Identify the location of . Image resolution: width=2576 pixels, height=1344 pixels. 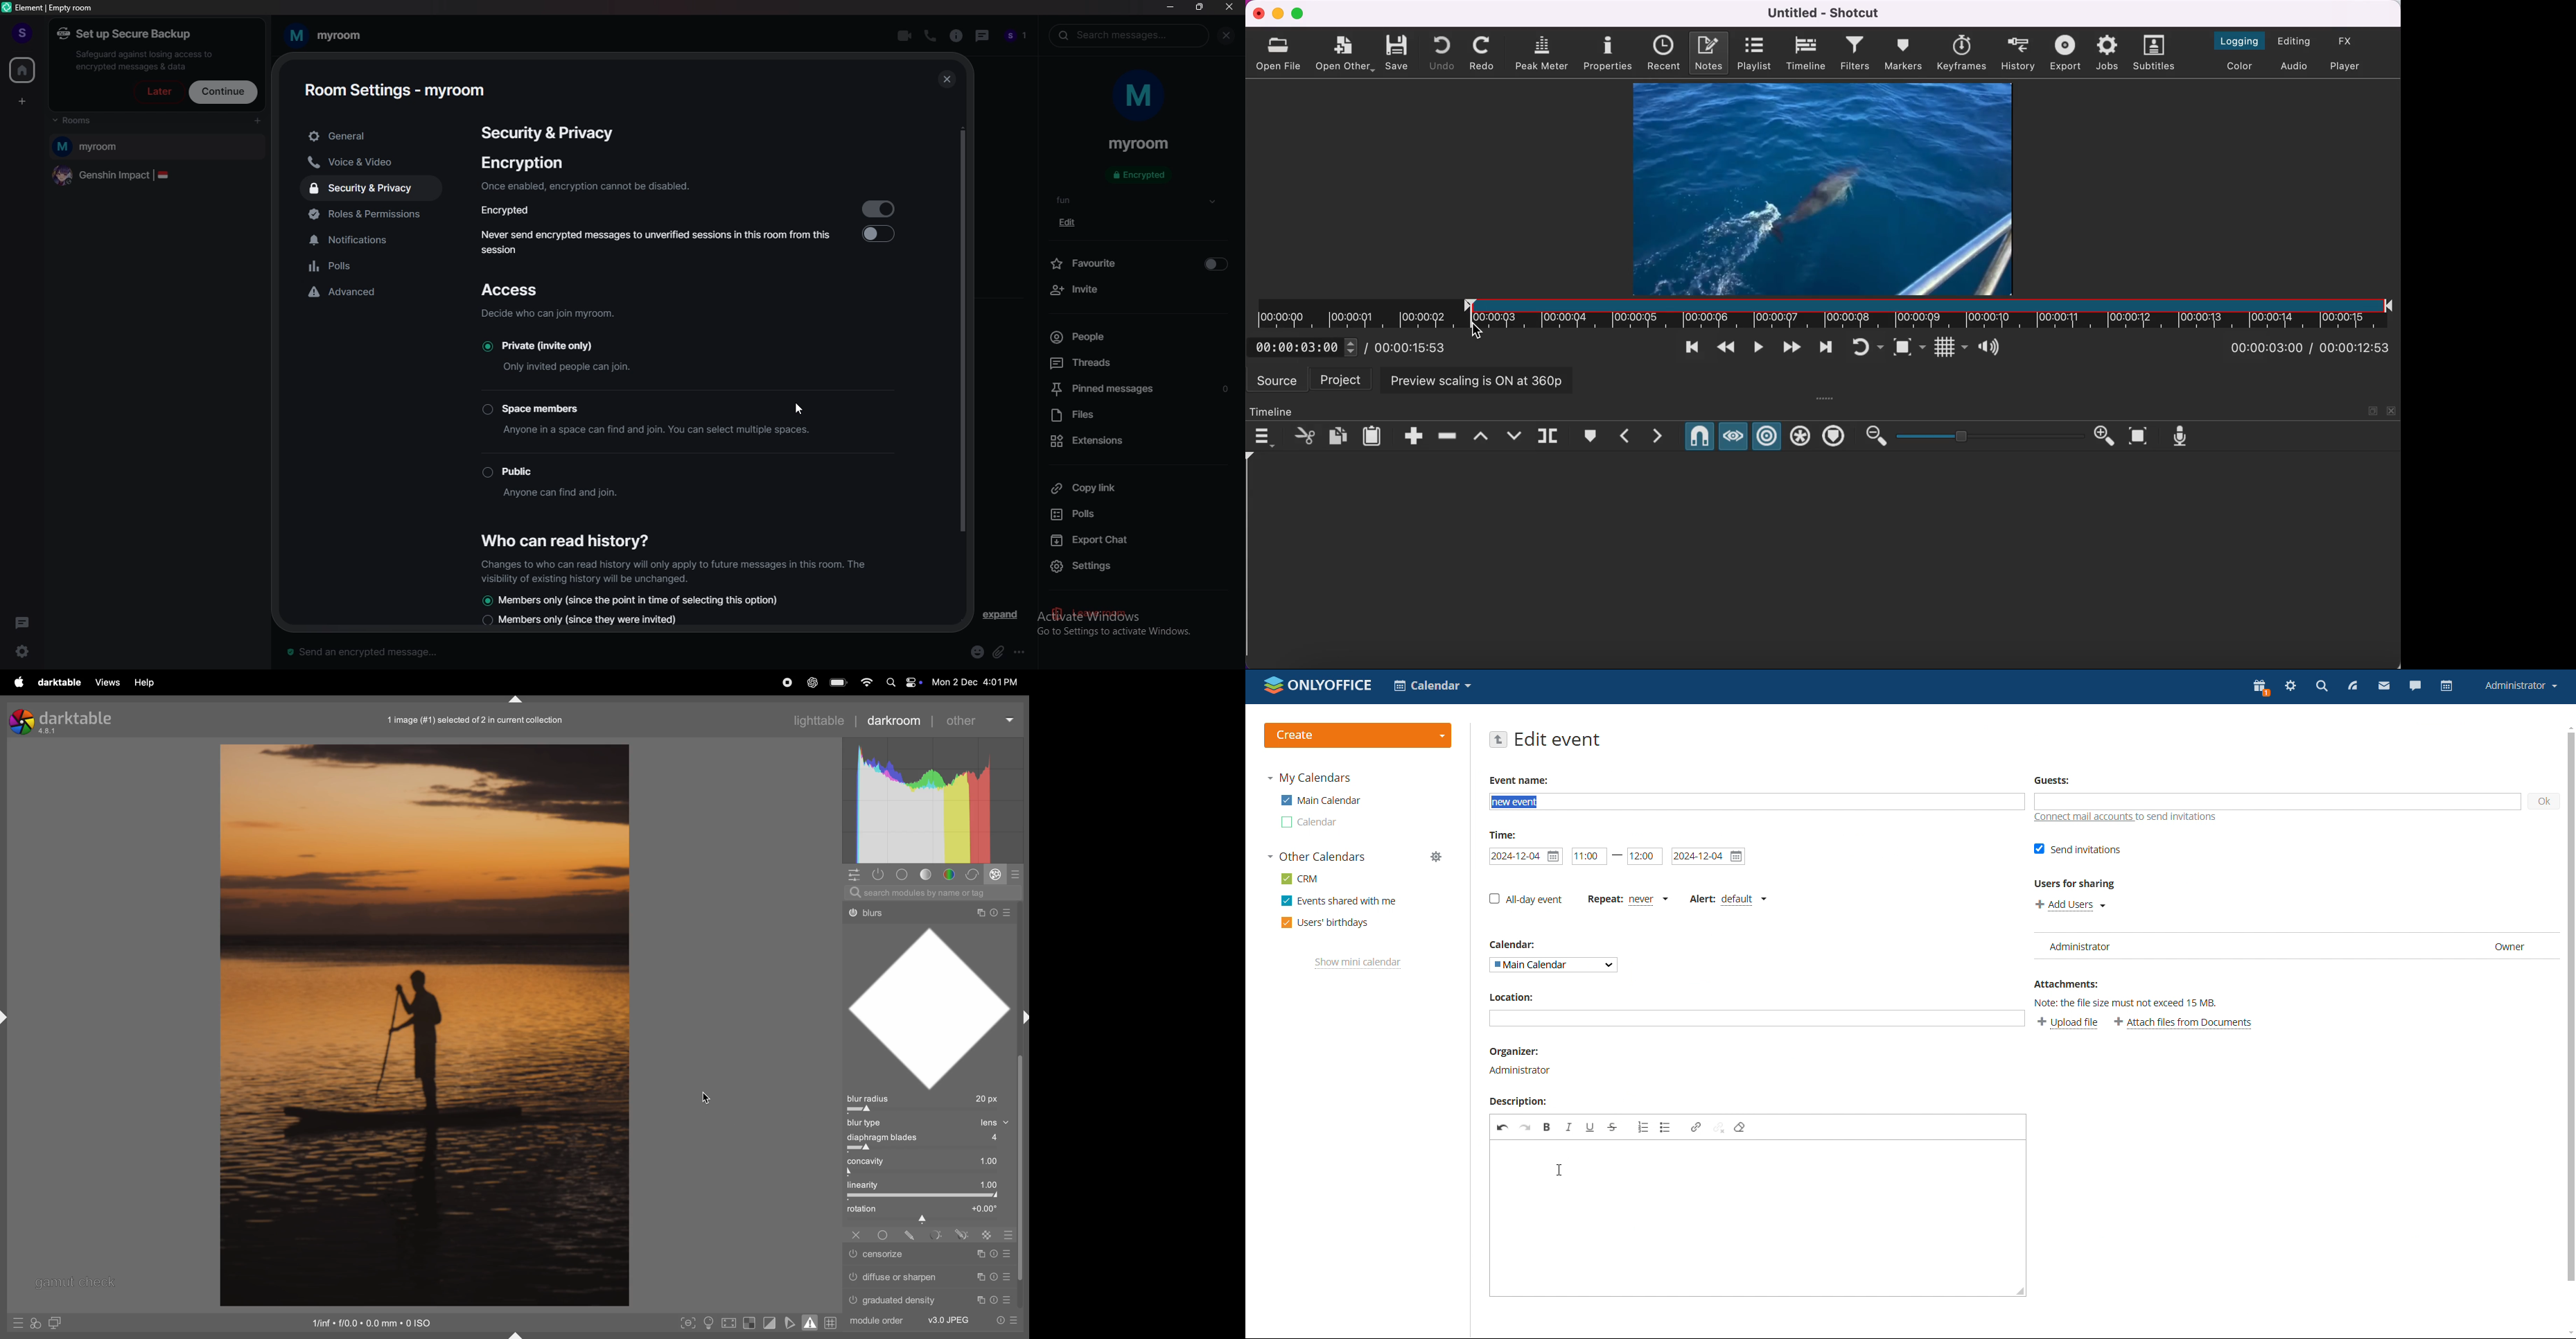
(926, 909).